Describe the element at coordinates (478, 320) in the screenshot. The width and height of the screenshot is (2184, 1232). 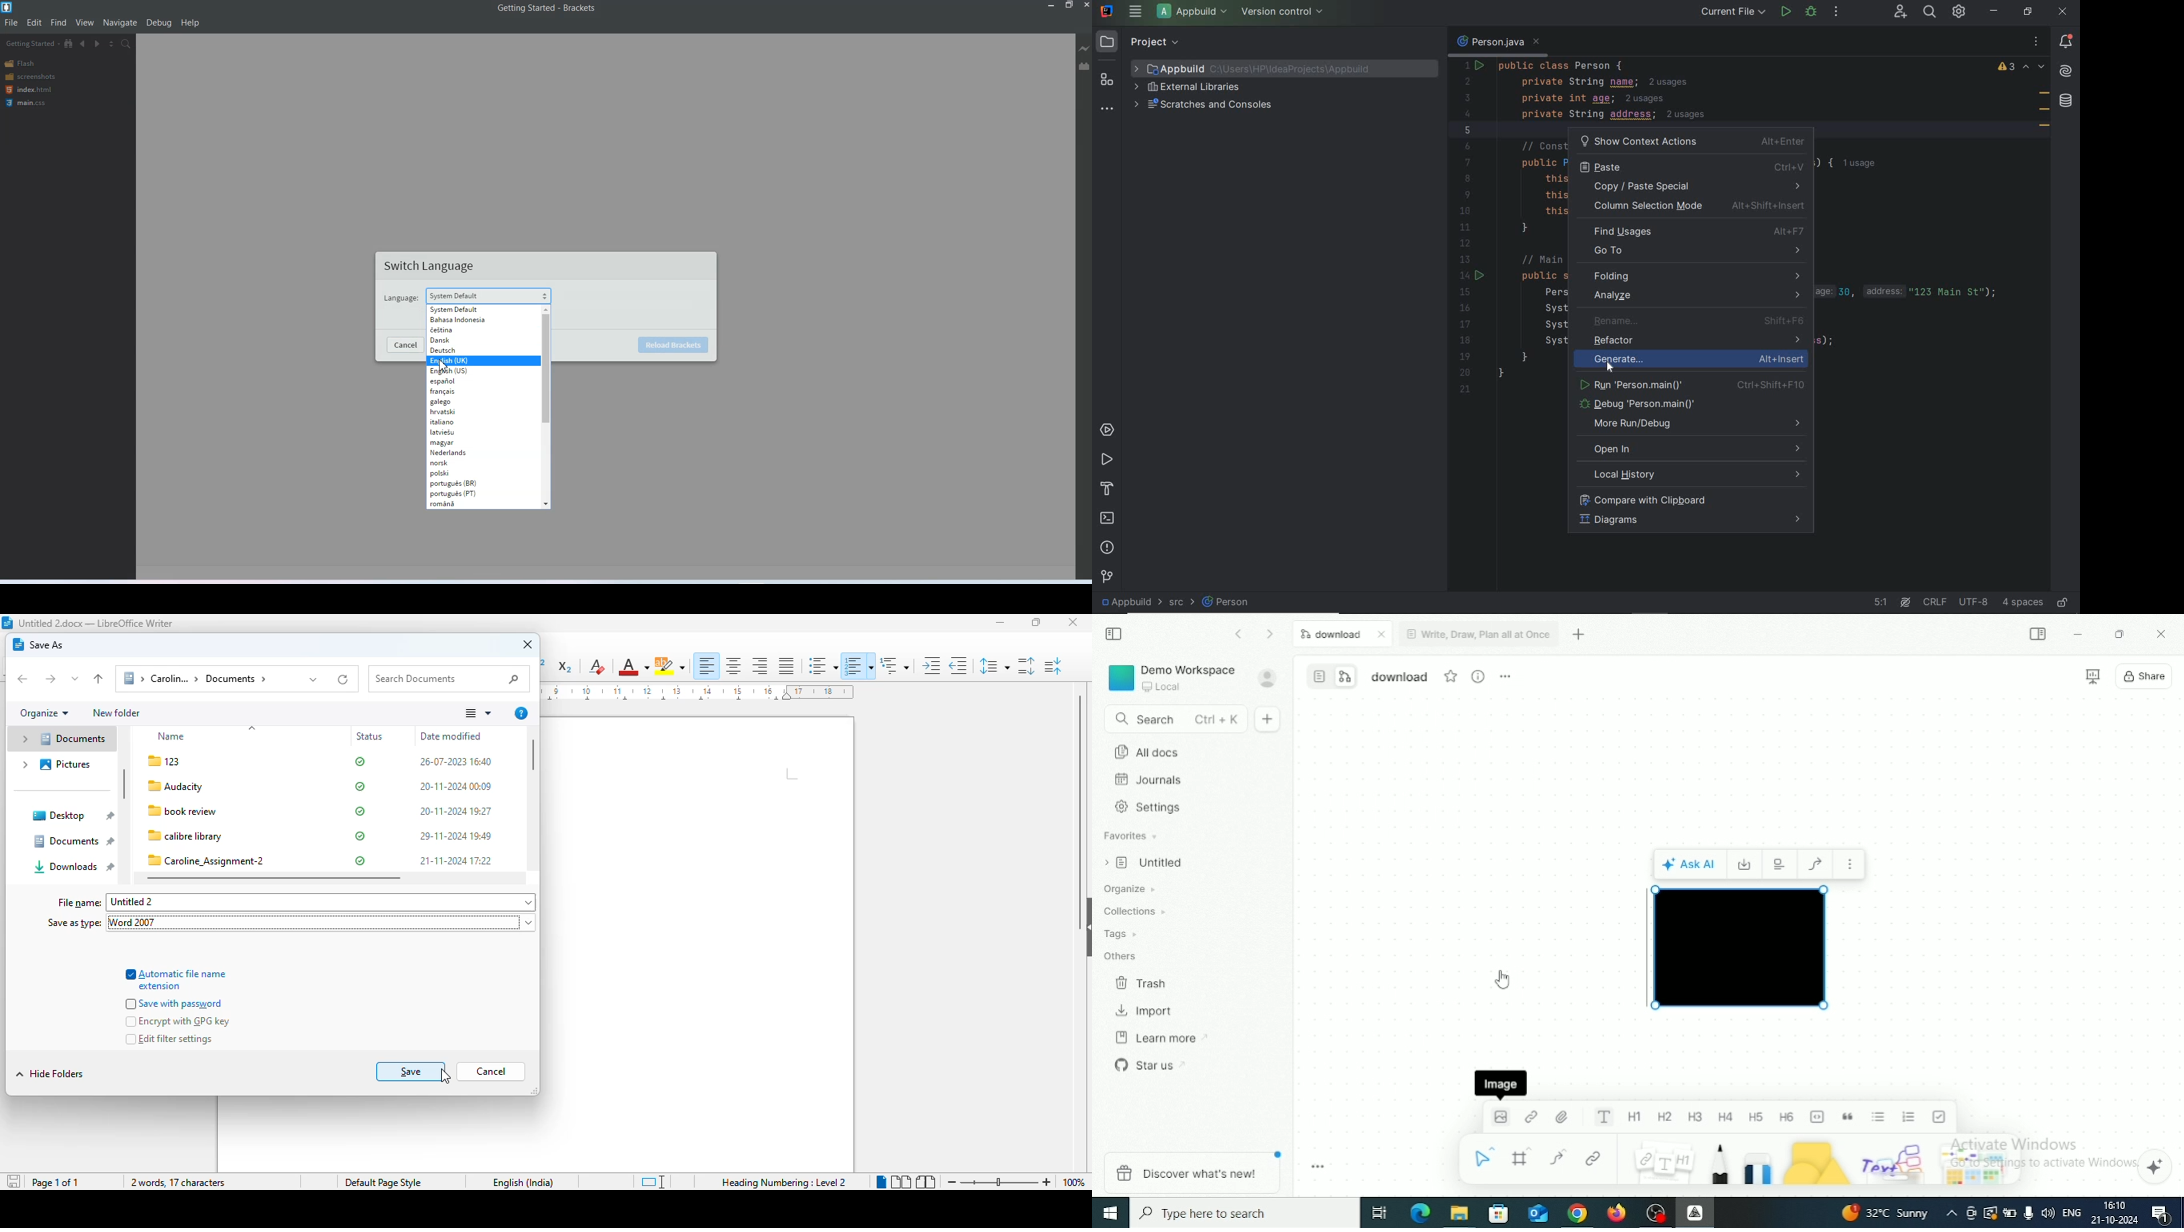
I see `Bahas Indonesia` at that location.